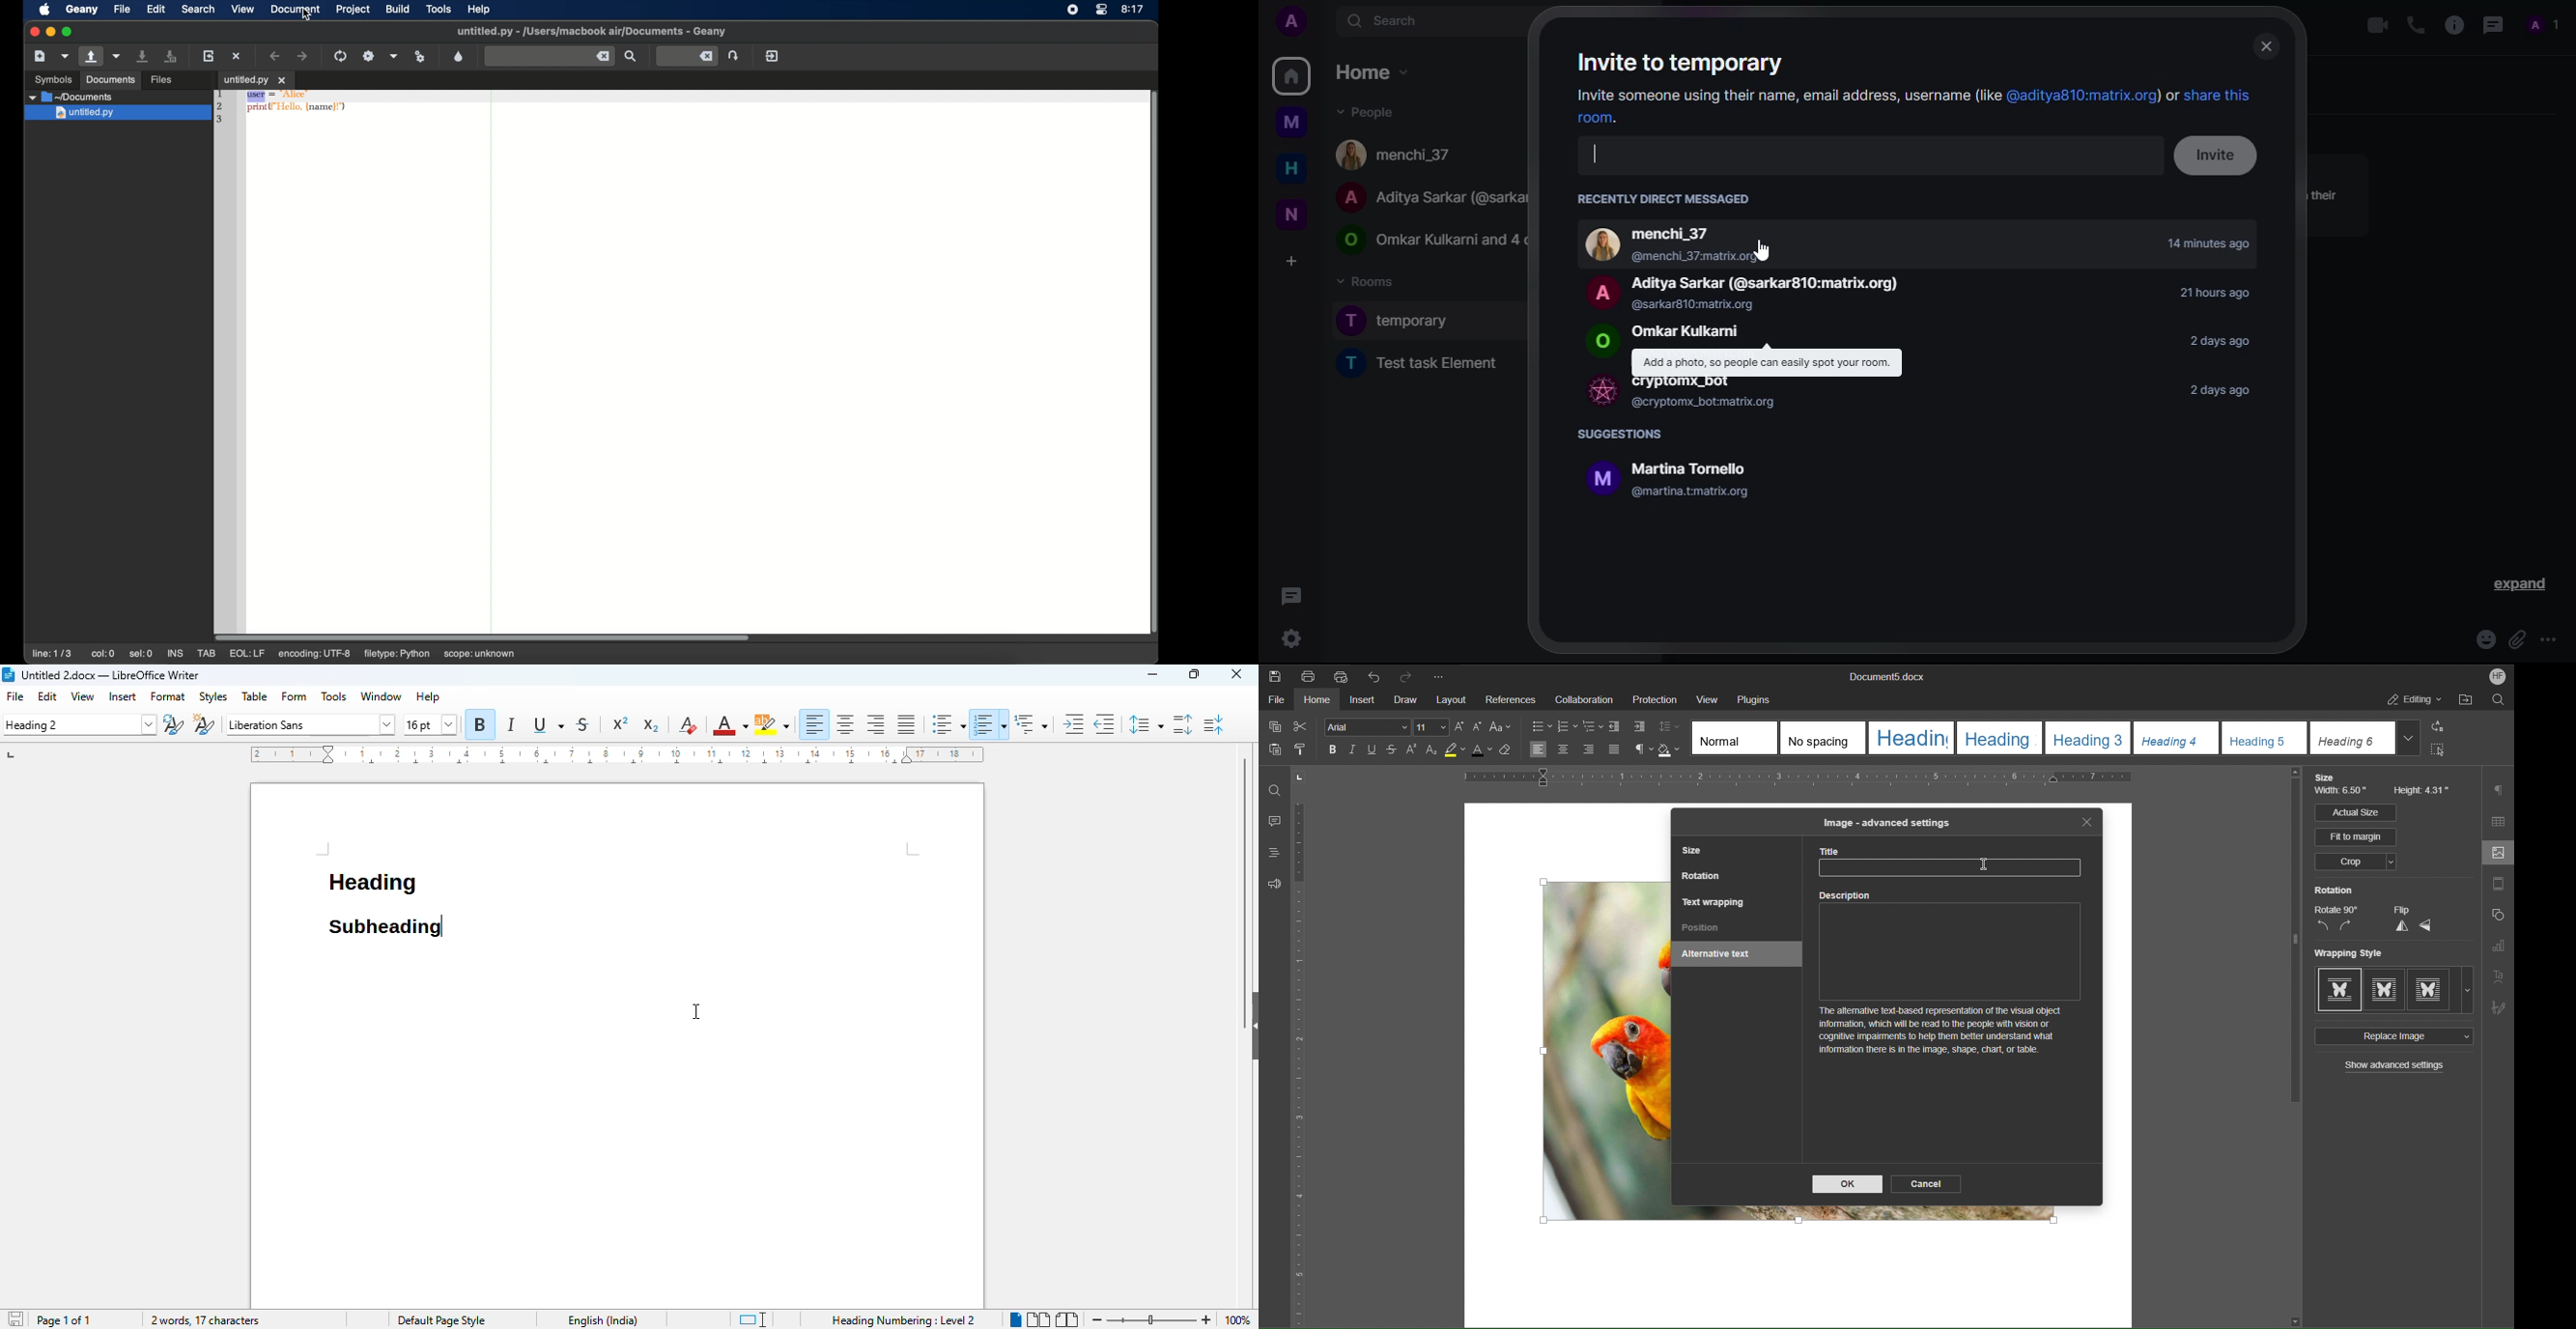 This screenshot has height=1344, width=2576. Describe the element at coordinates (1291, 595) in the screenshot. I see `threads` at that location.